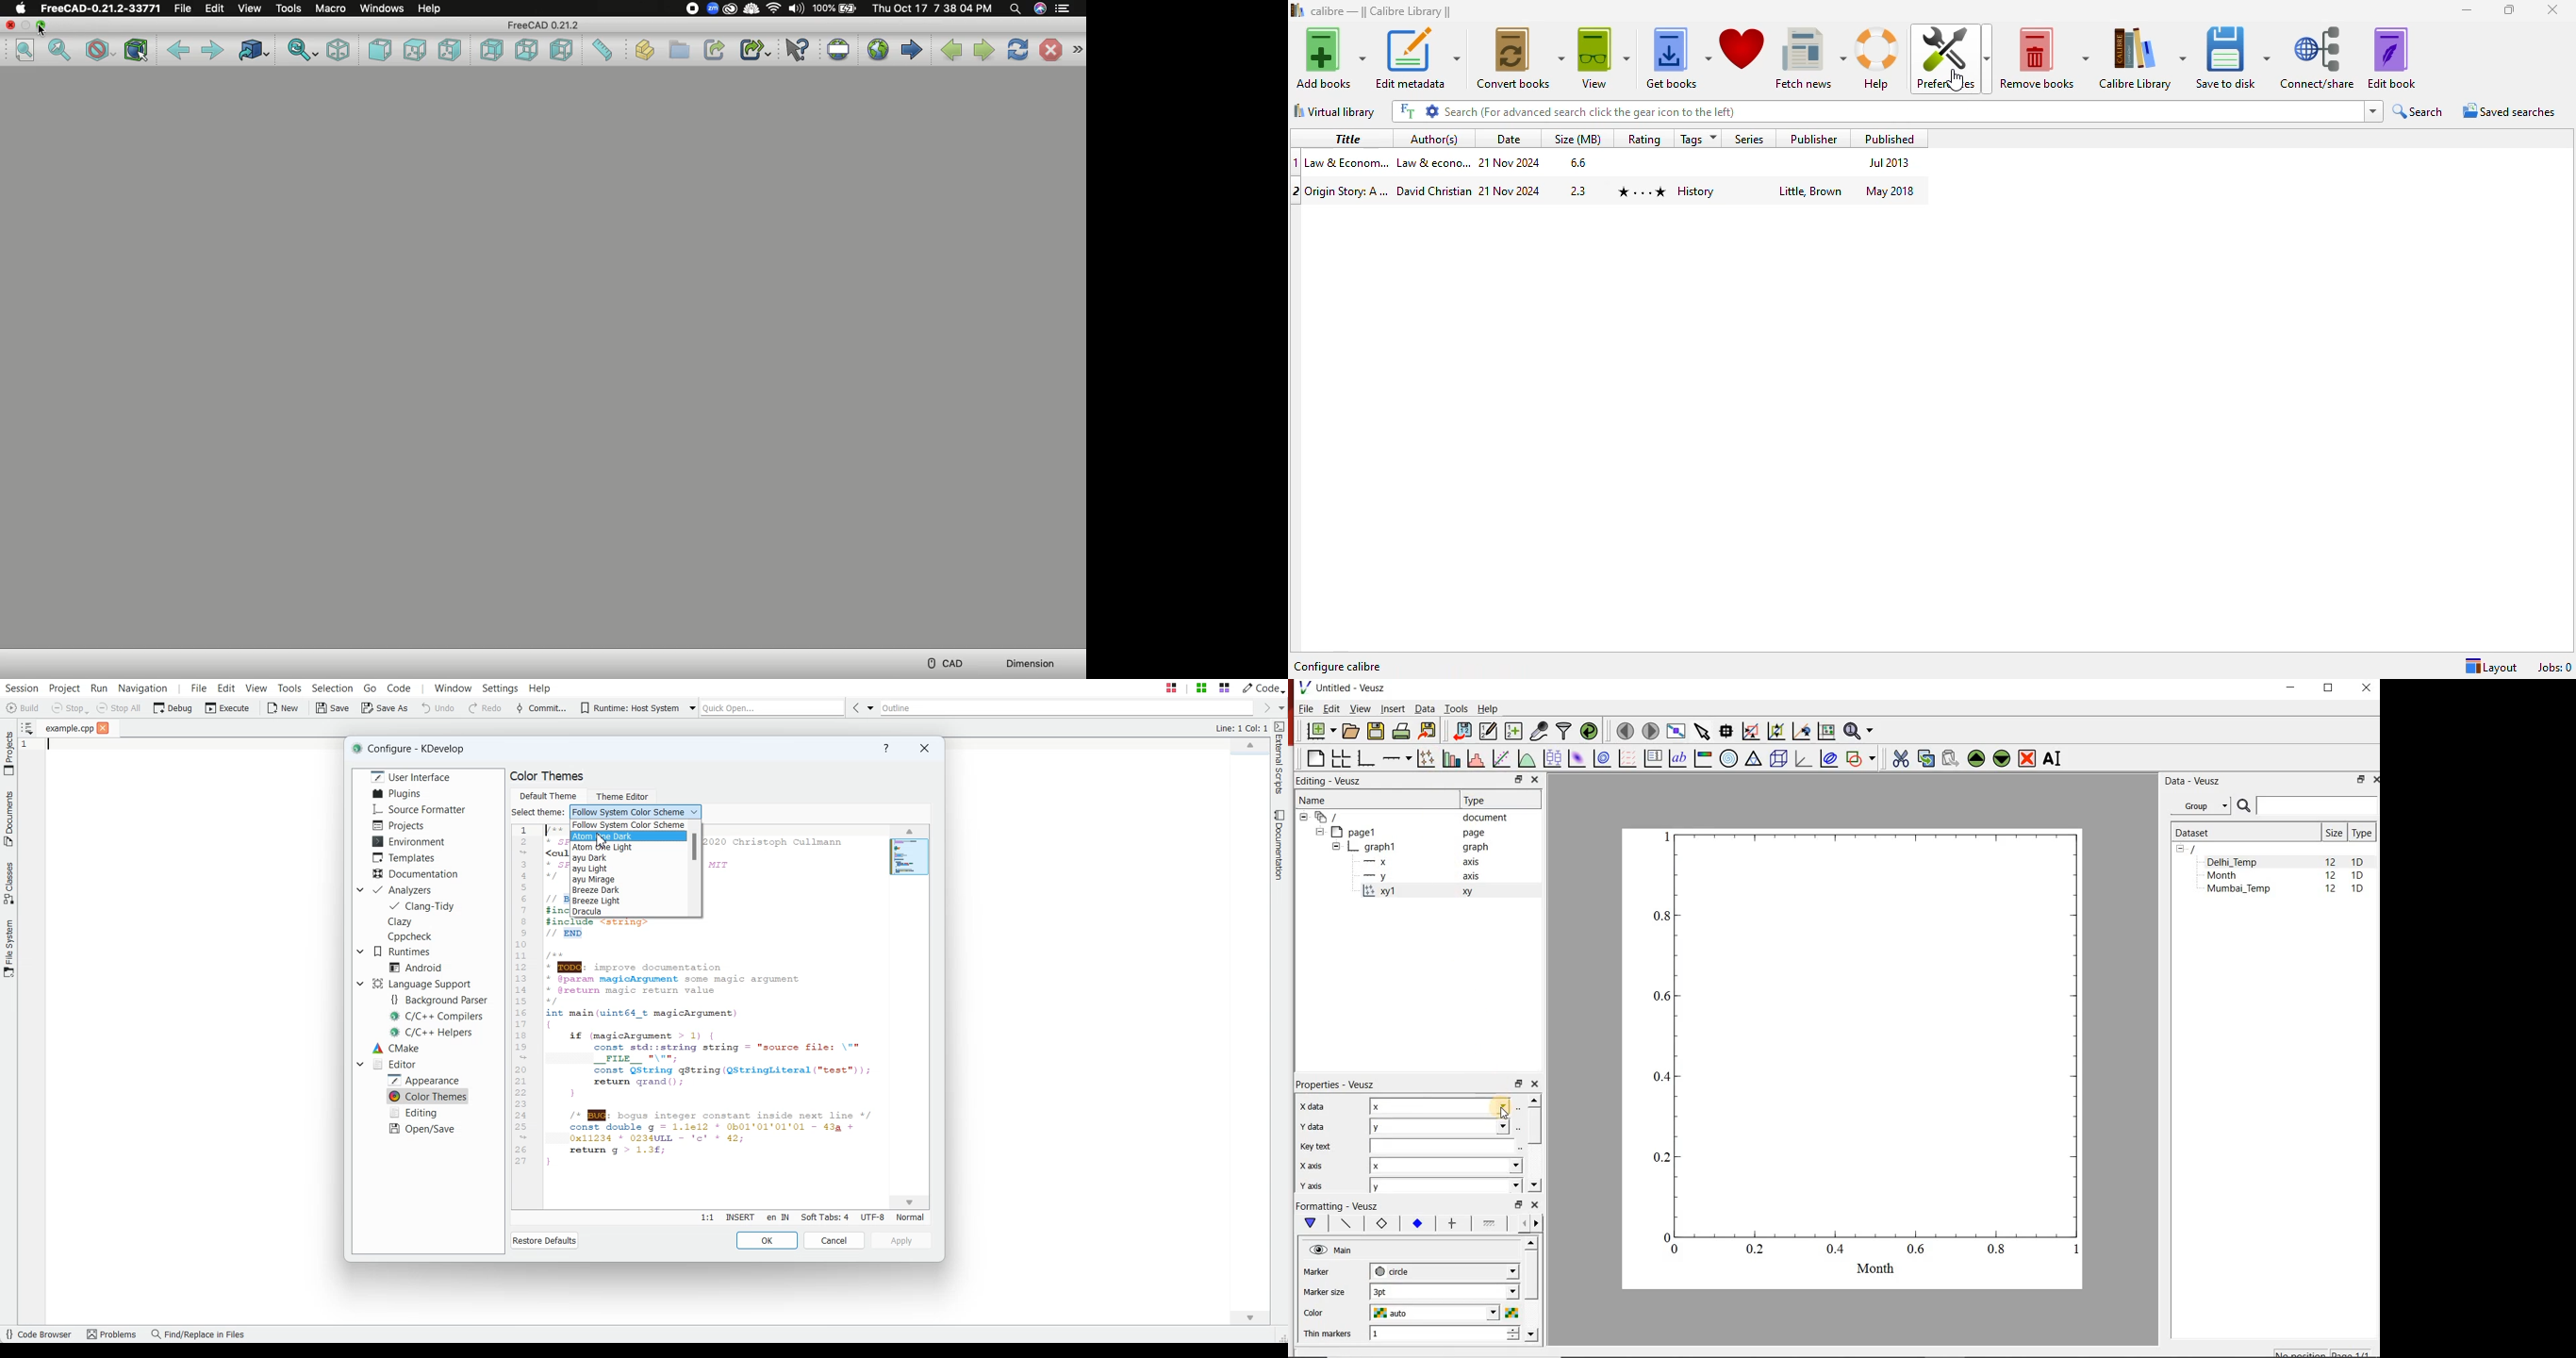  Describe the element at coordinates (604, 51) in the screenshot. I see `Measure distance` at that location.